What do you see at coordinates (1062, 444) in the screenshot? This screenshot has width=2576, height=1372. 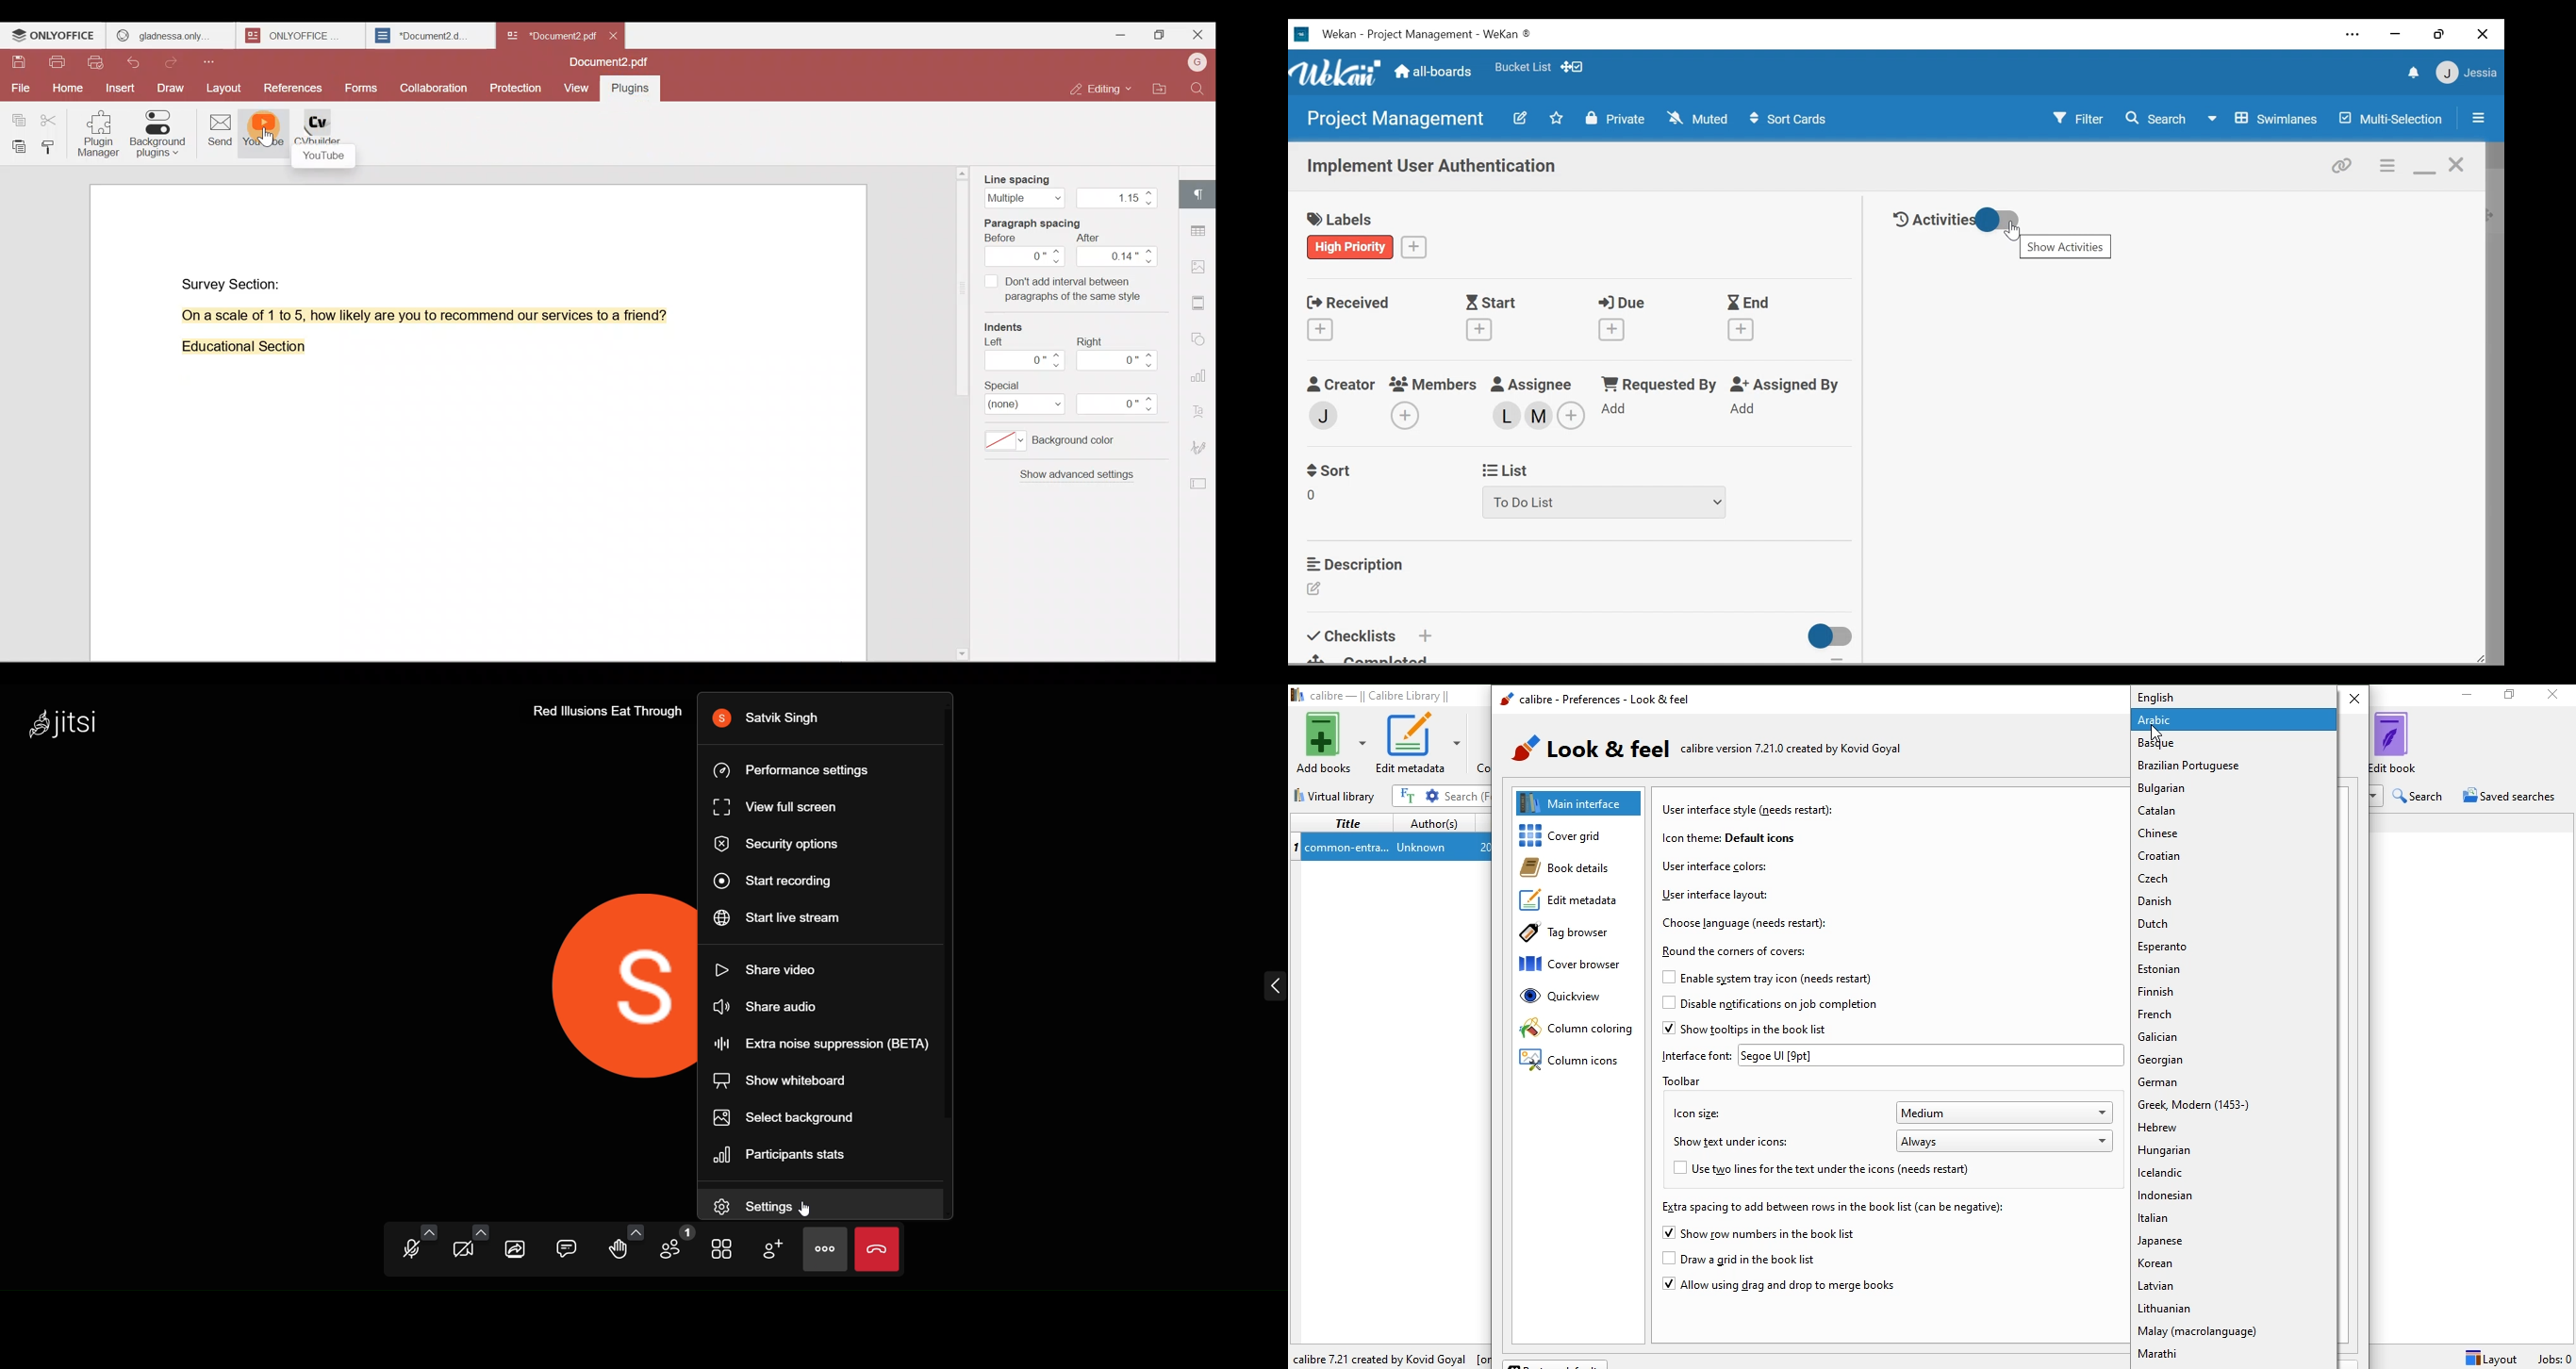 I see `Background color` at bounding box center [1062, 444].